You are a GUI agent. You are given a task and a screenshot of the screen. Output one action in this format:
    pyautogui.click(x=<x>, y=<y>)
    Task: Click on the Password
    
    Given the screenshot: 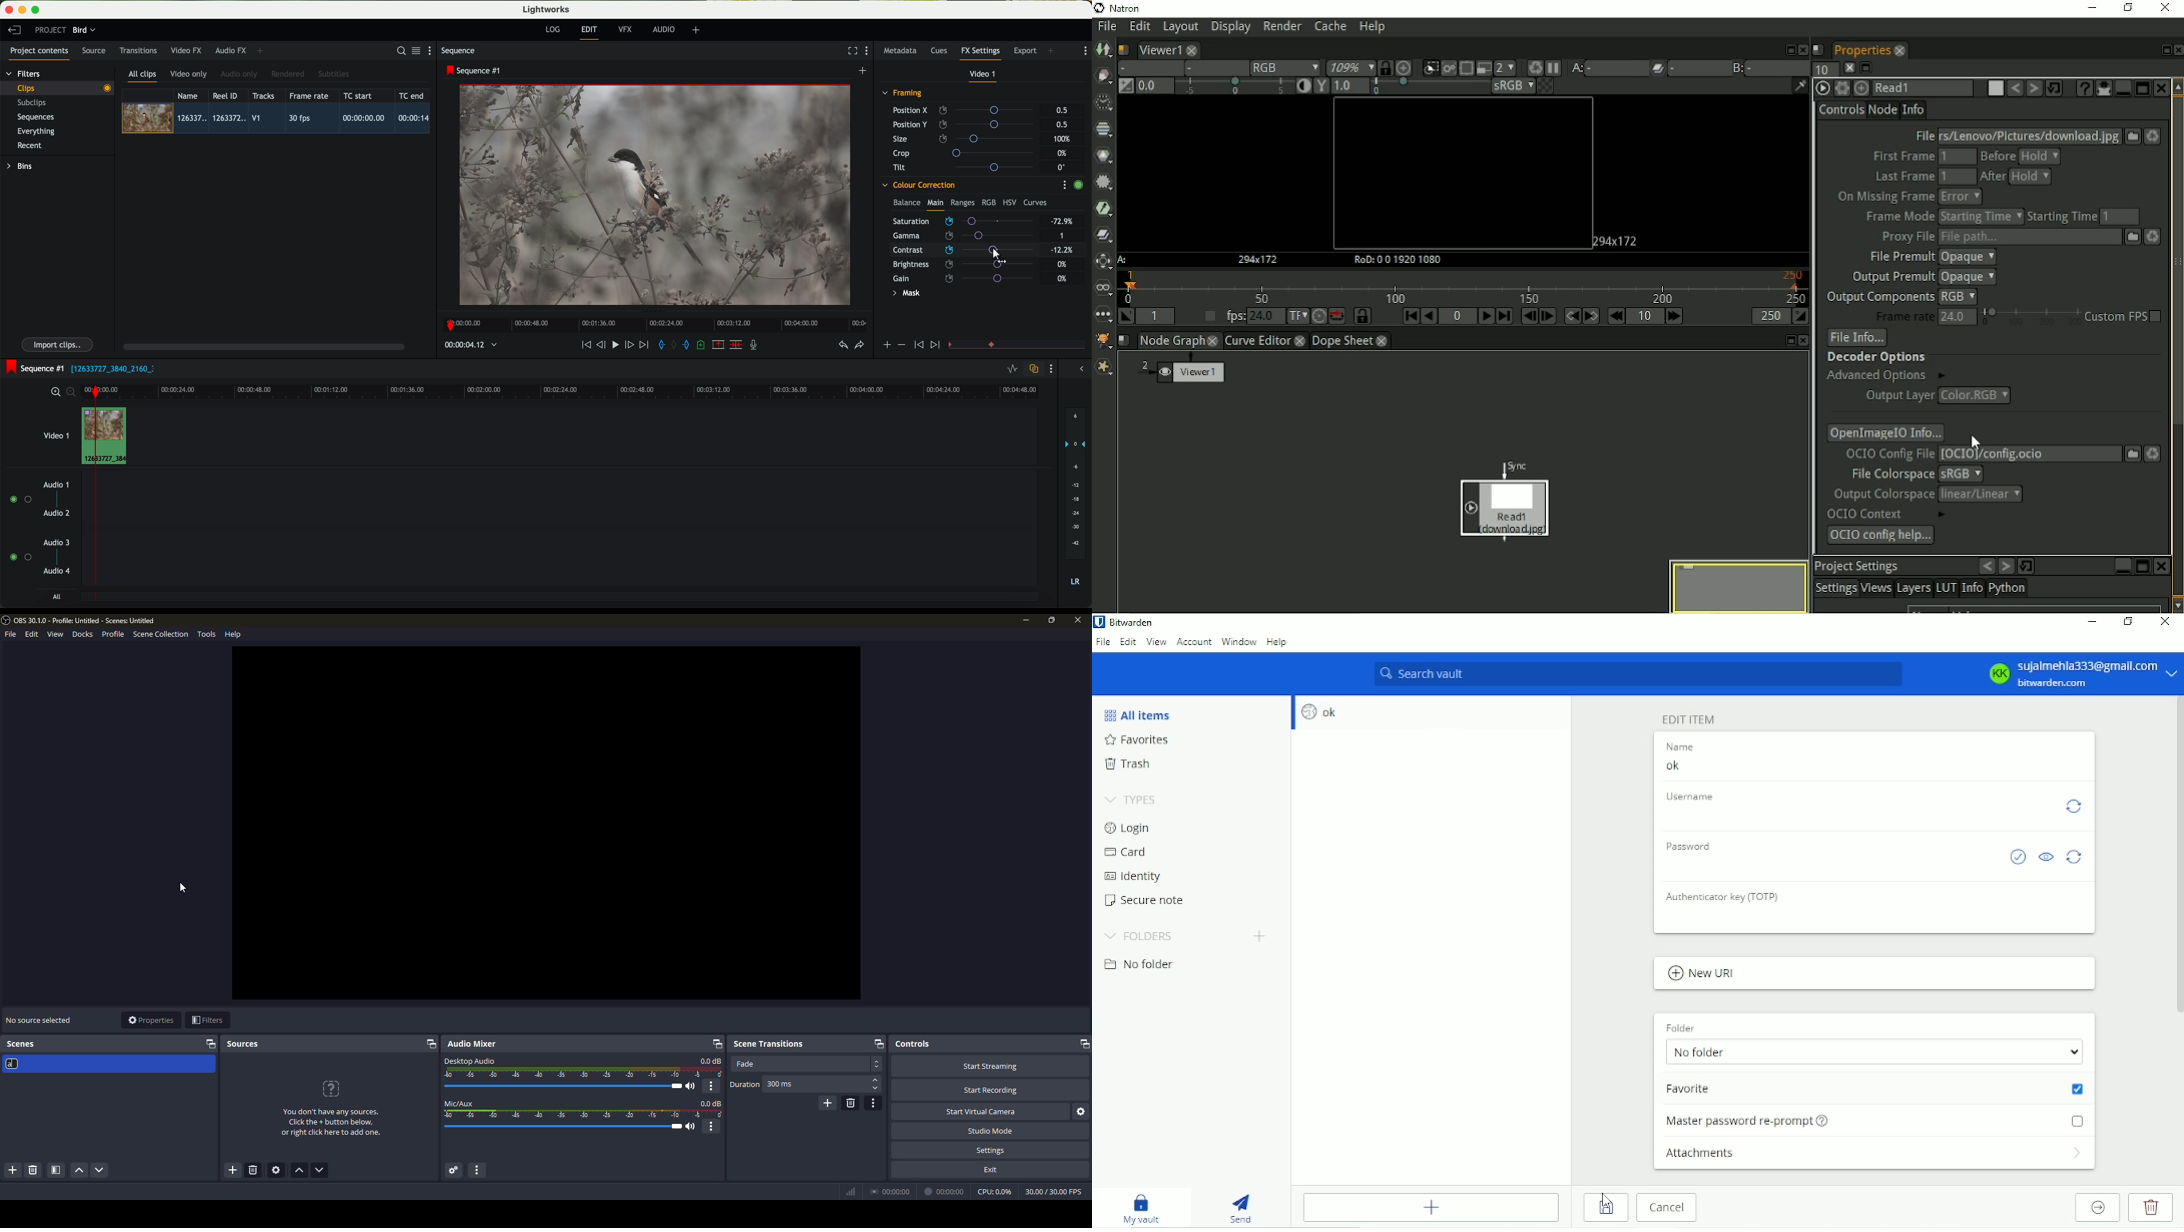 What is the action you would take?
    pyautogui.click(x=1696, y=845)
    